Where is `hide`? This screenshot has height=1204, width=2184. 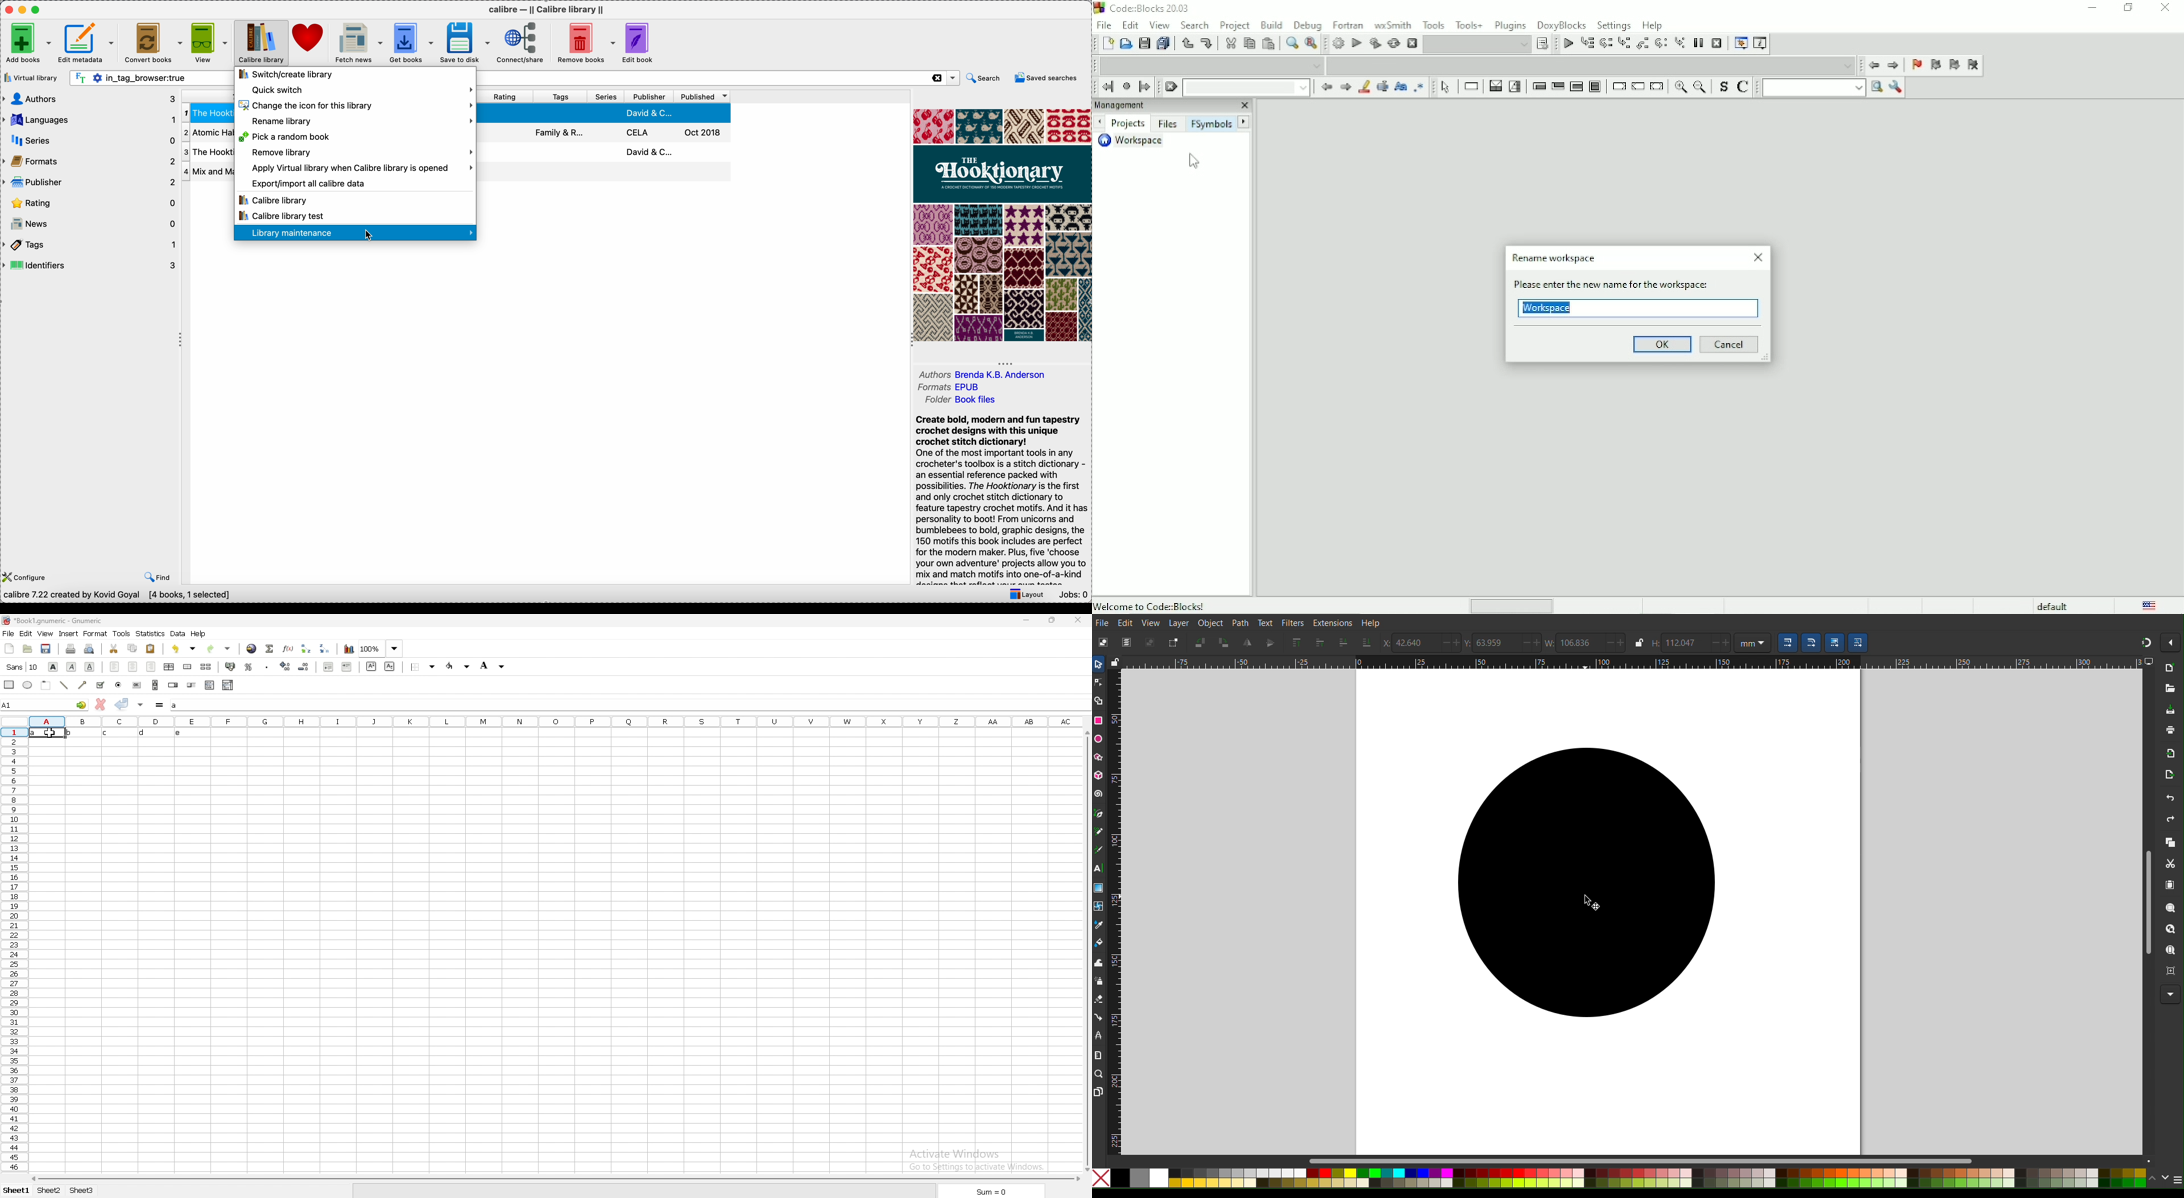 hide is located at coordinates (179, 339).